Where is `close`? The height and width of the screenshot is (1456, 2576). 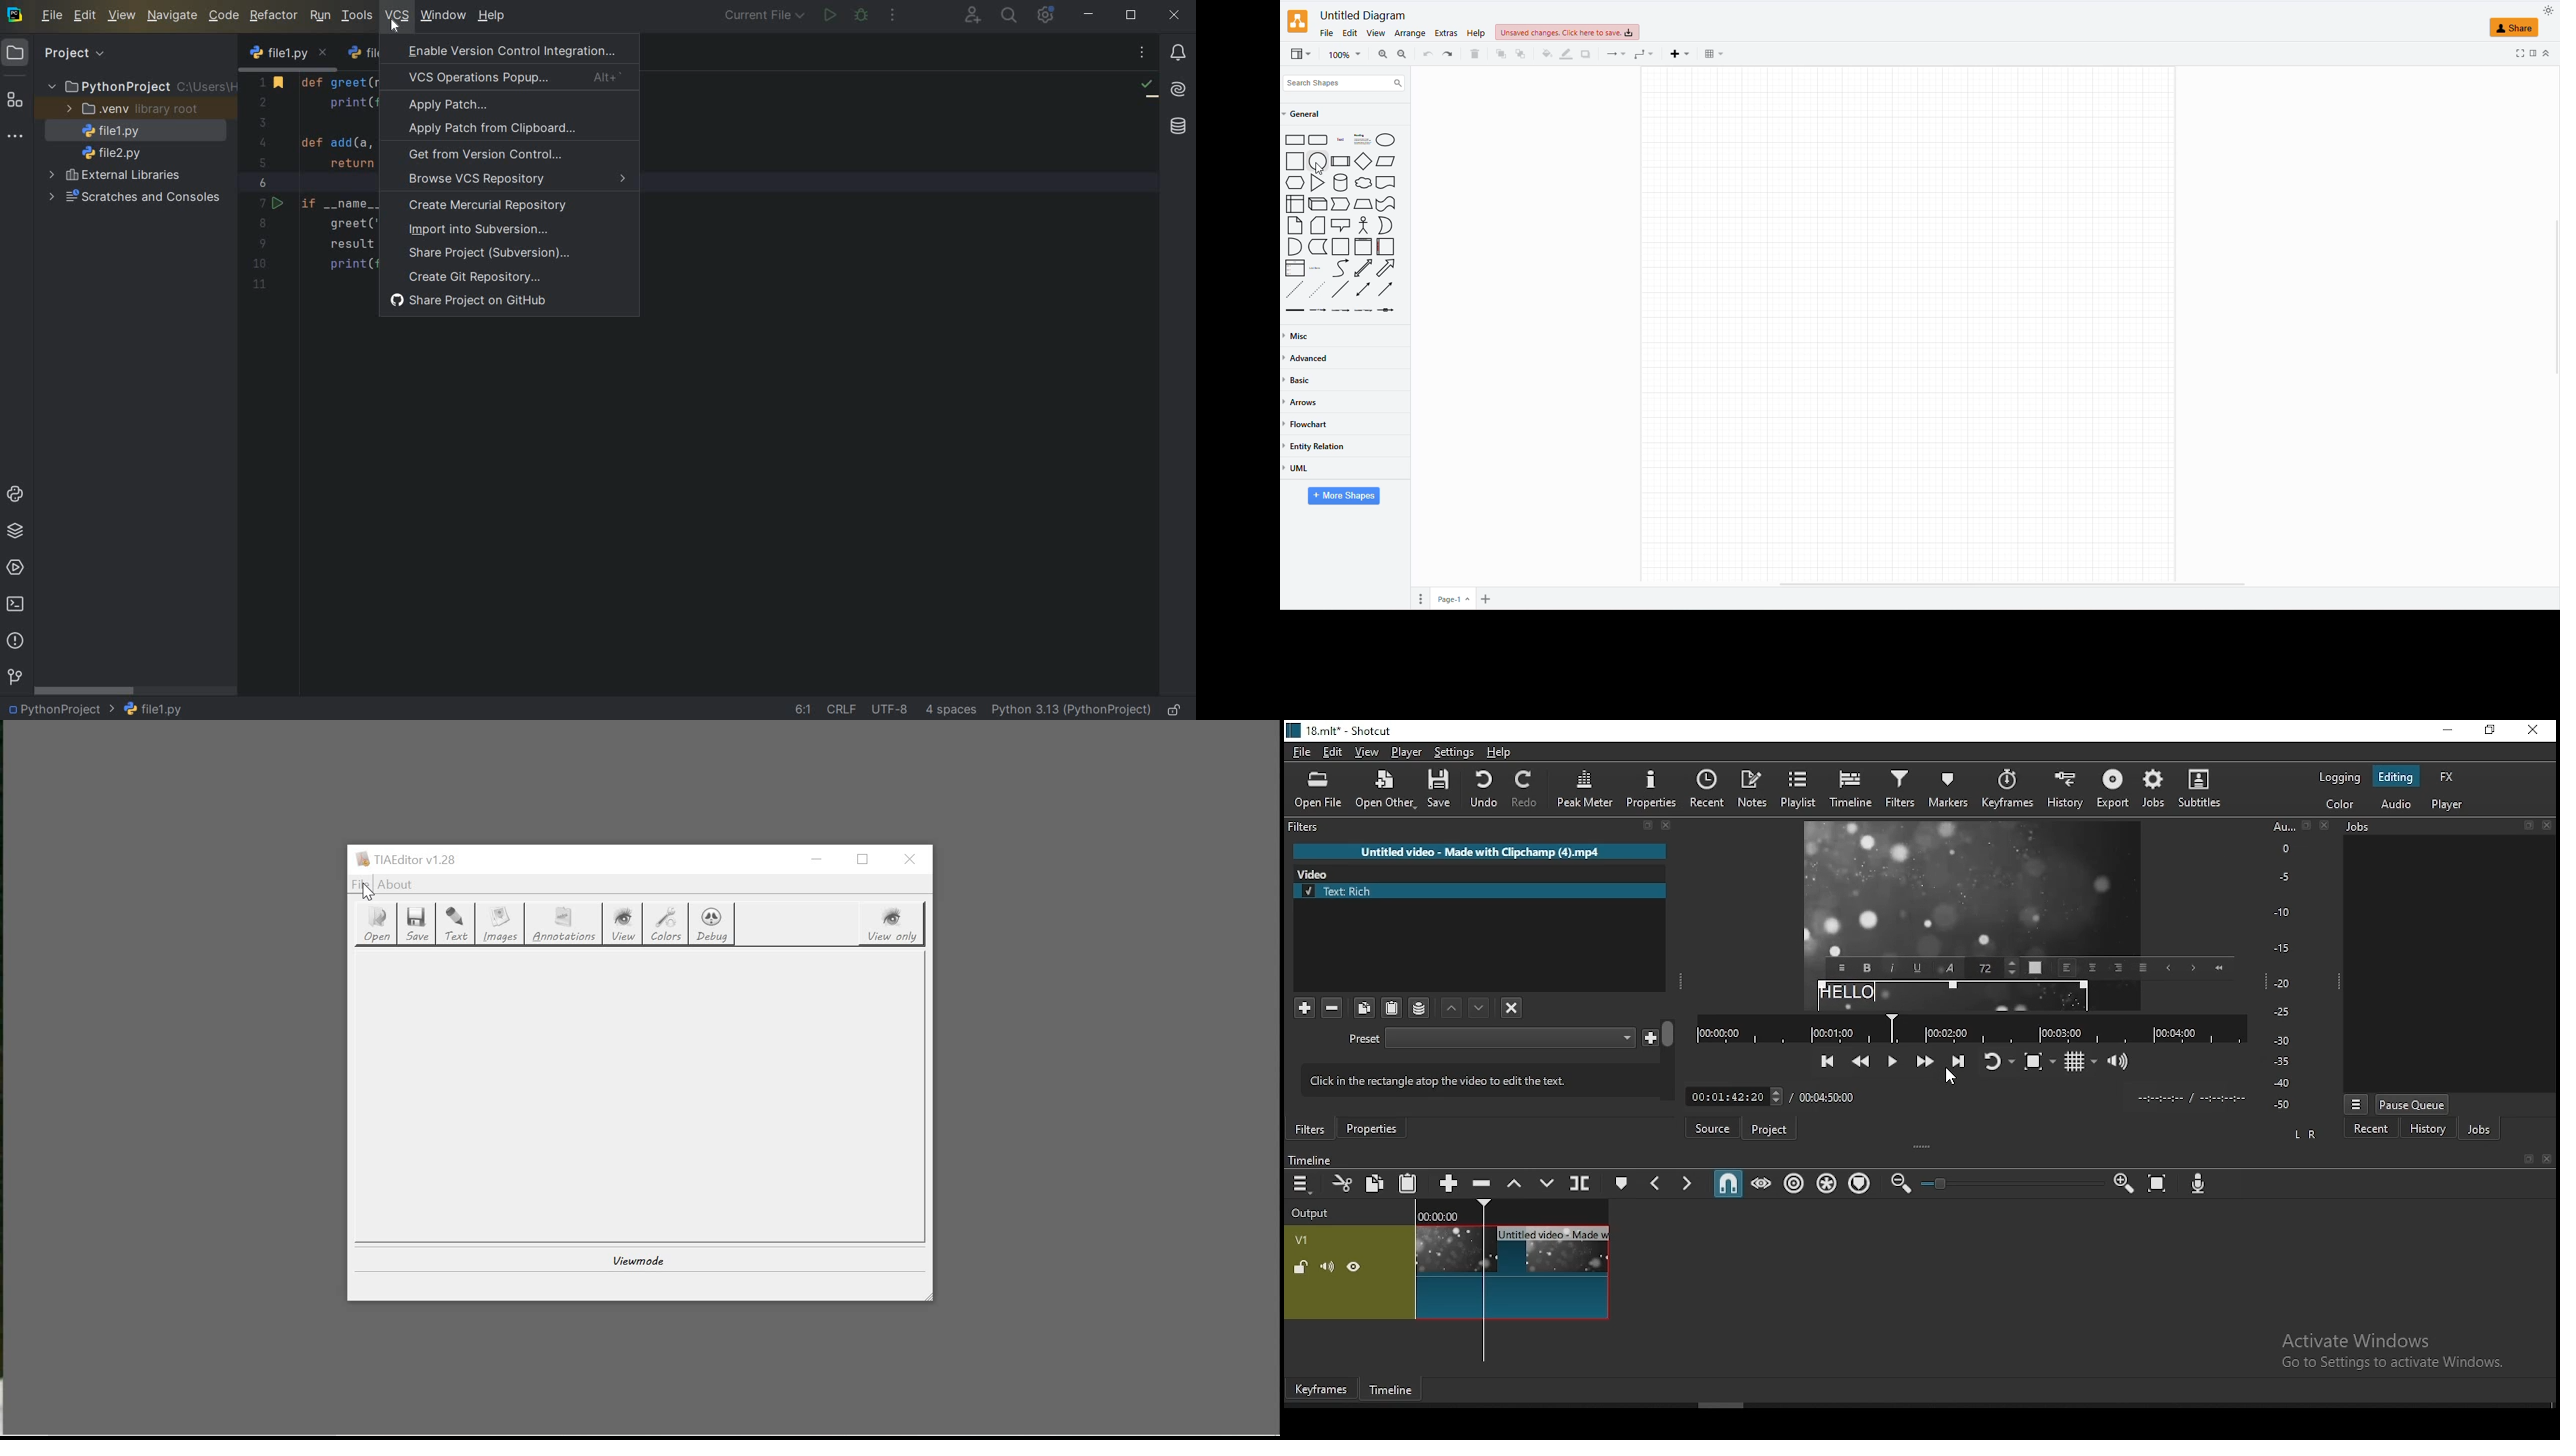
close is located at coordinates (912, 859).